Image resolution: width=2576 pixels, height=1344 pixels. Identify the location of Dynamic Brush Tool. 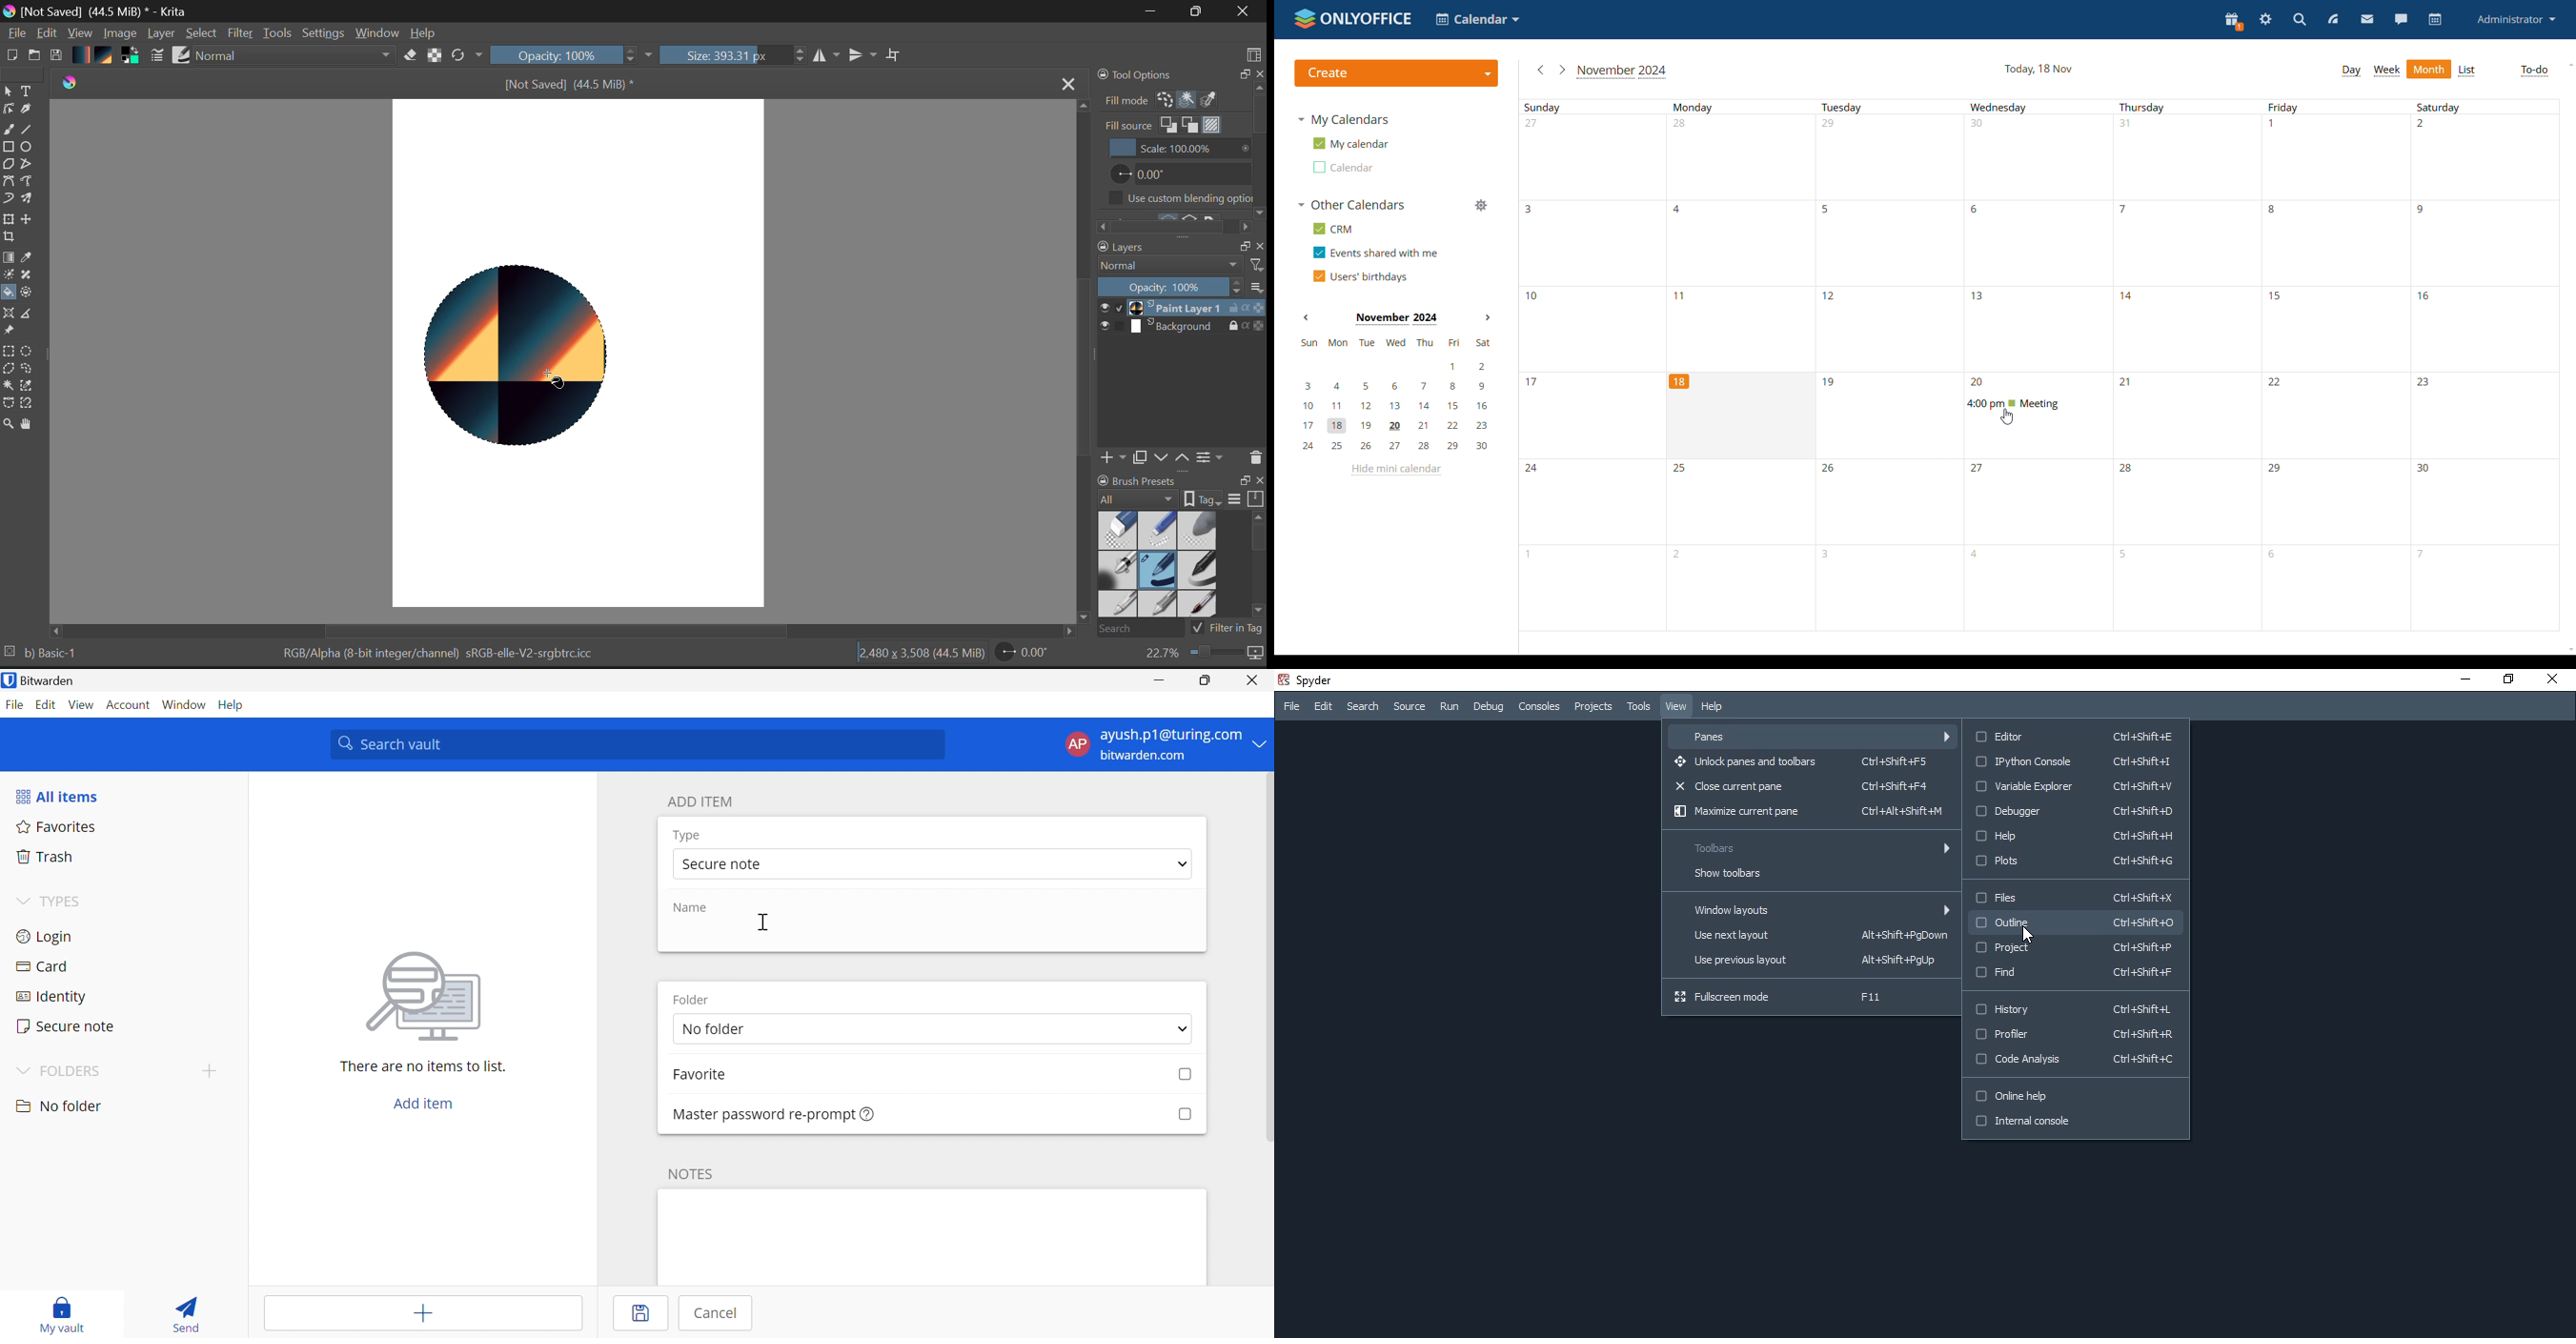
(8, 199).